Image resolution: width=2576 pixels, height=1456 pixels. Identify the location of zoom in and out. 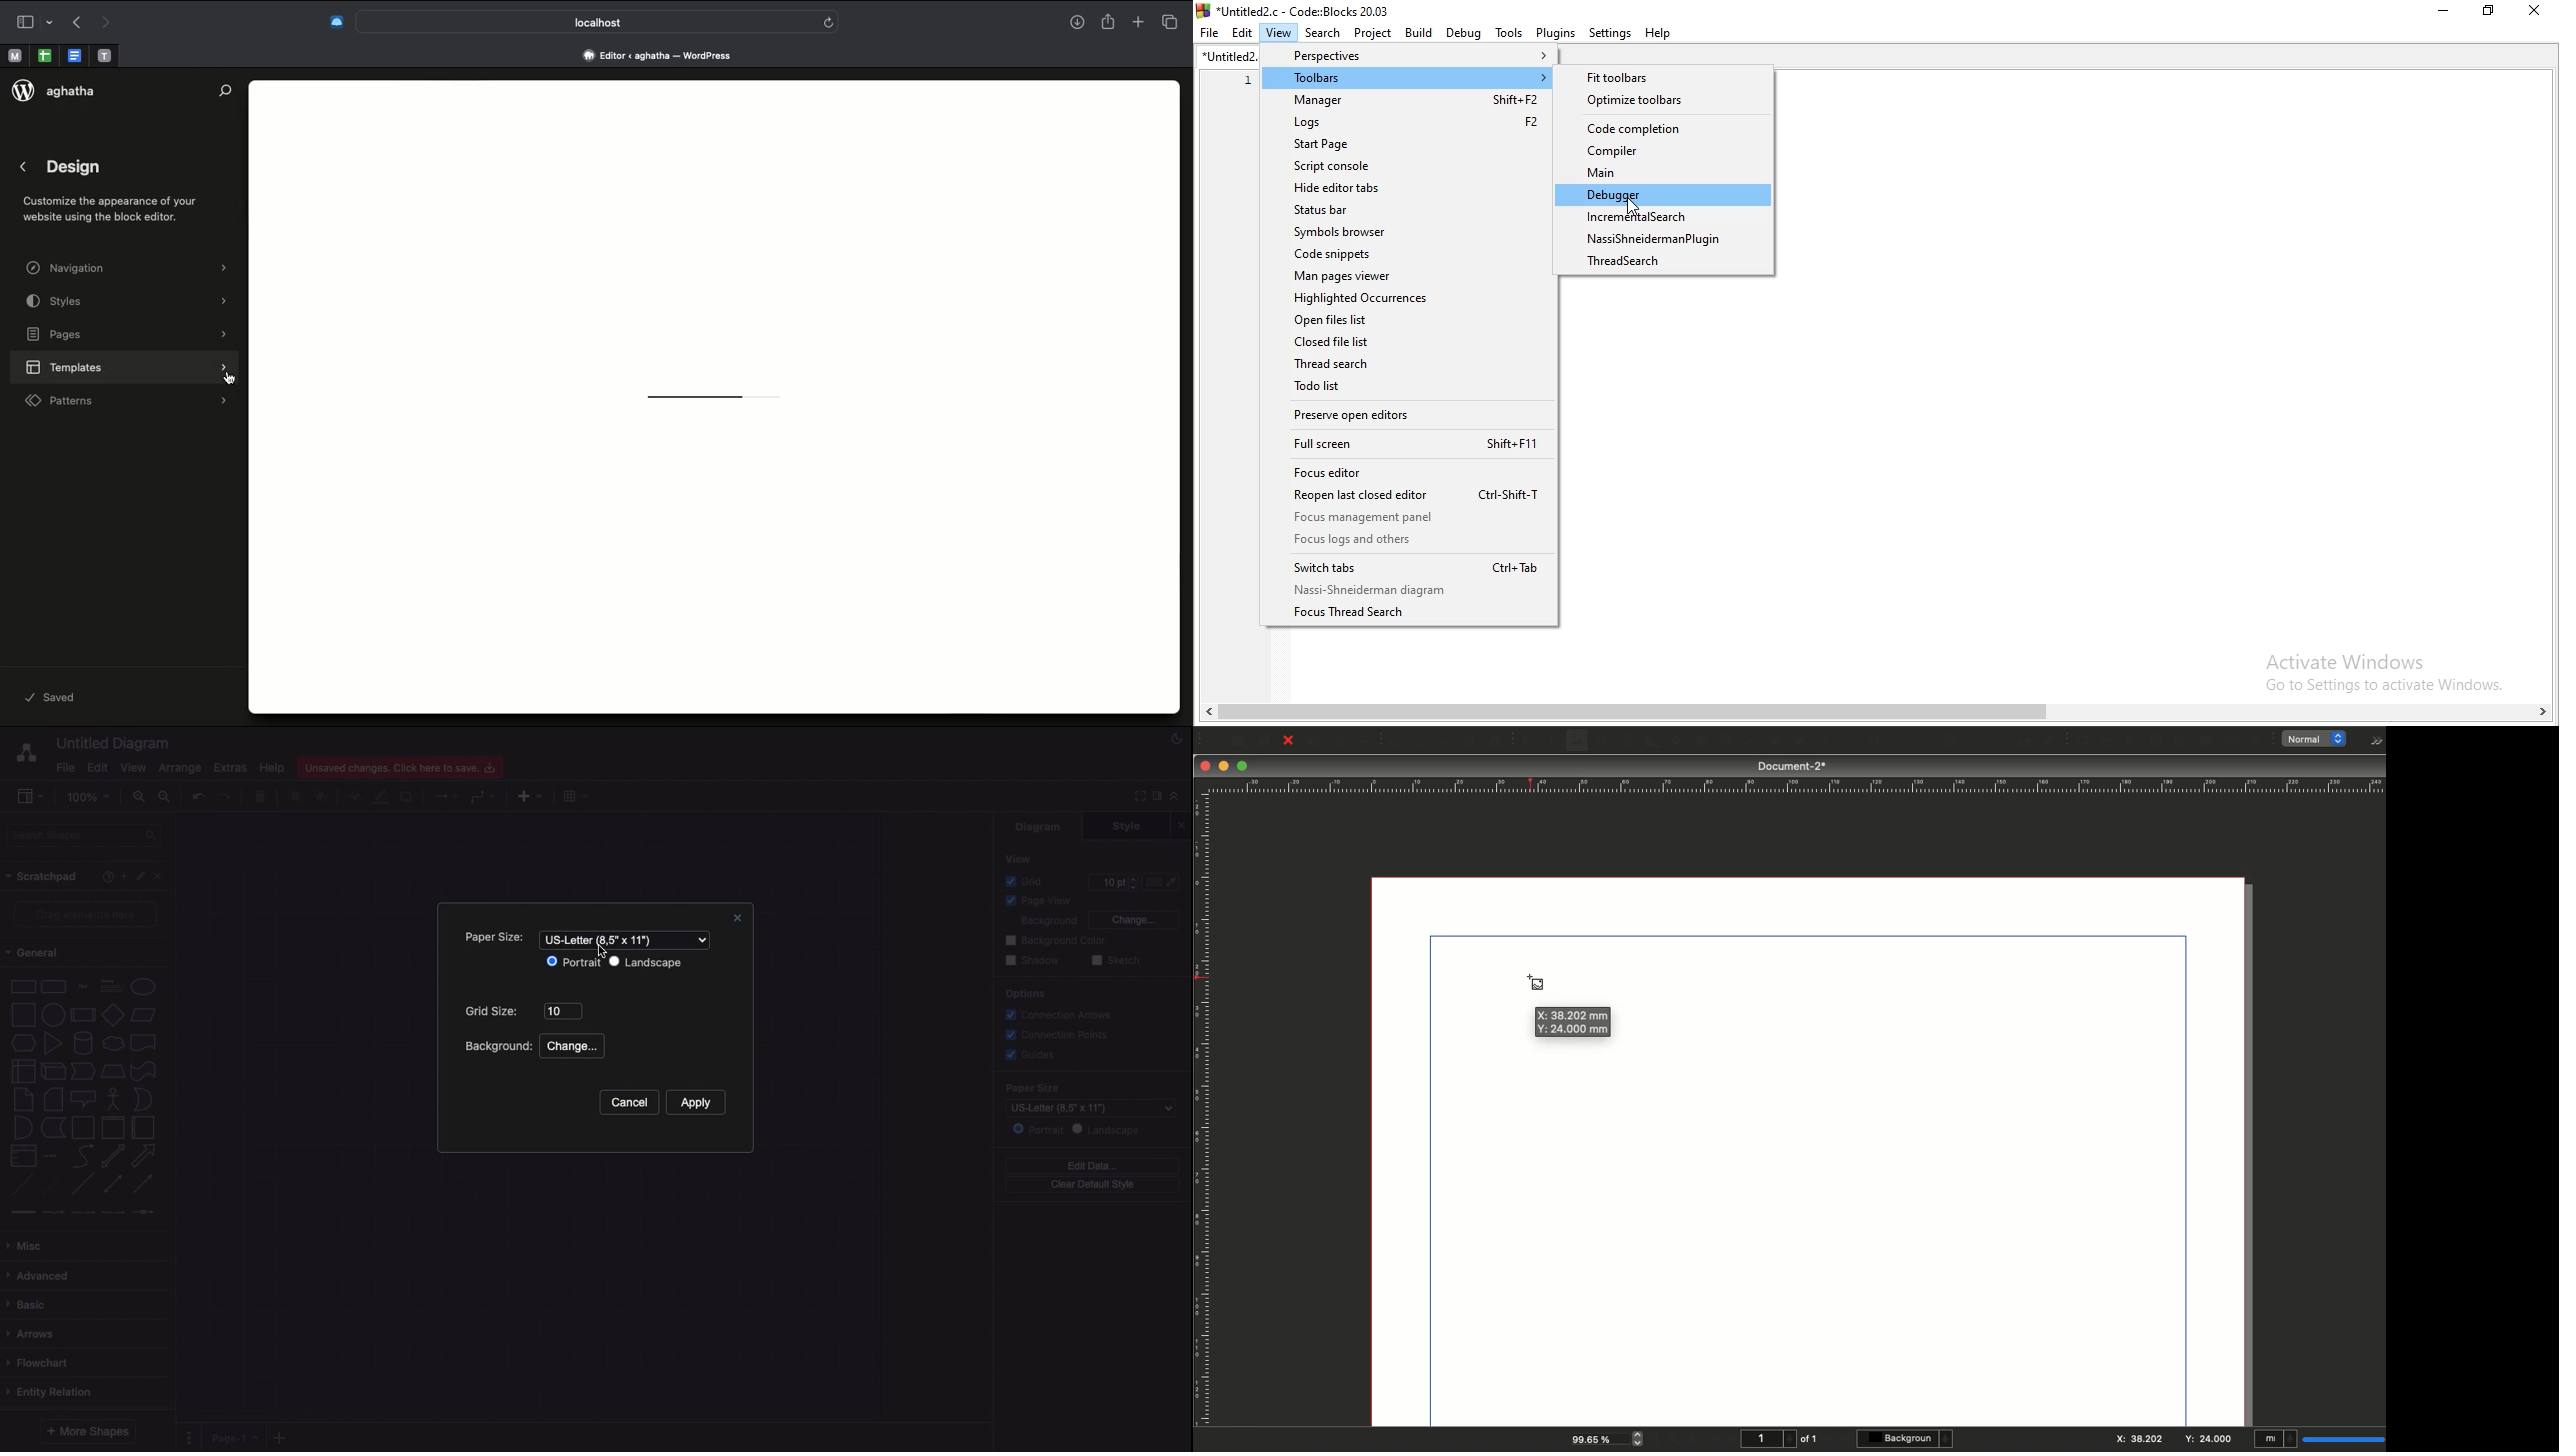
(1641, 1438).